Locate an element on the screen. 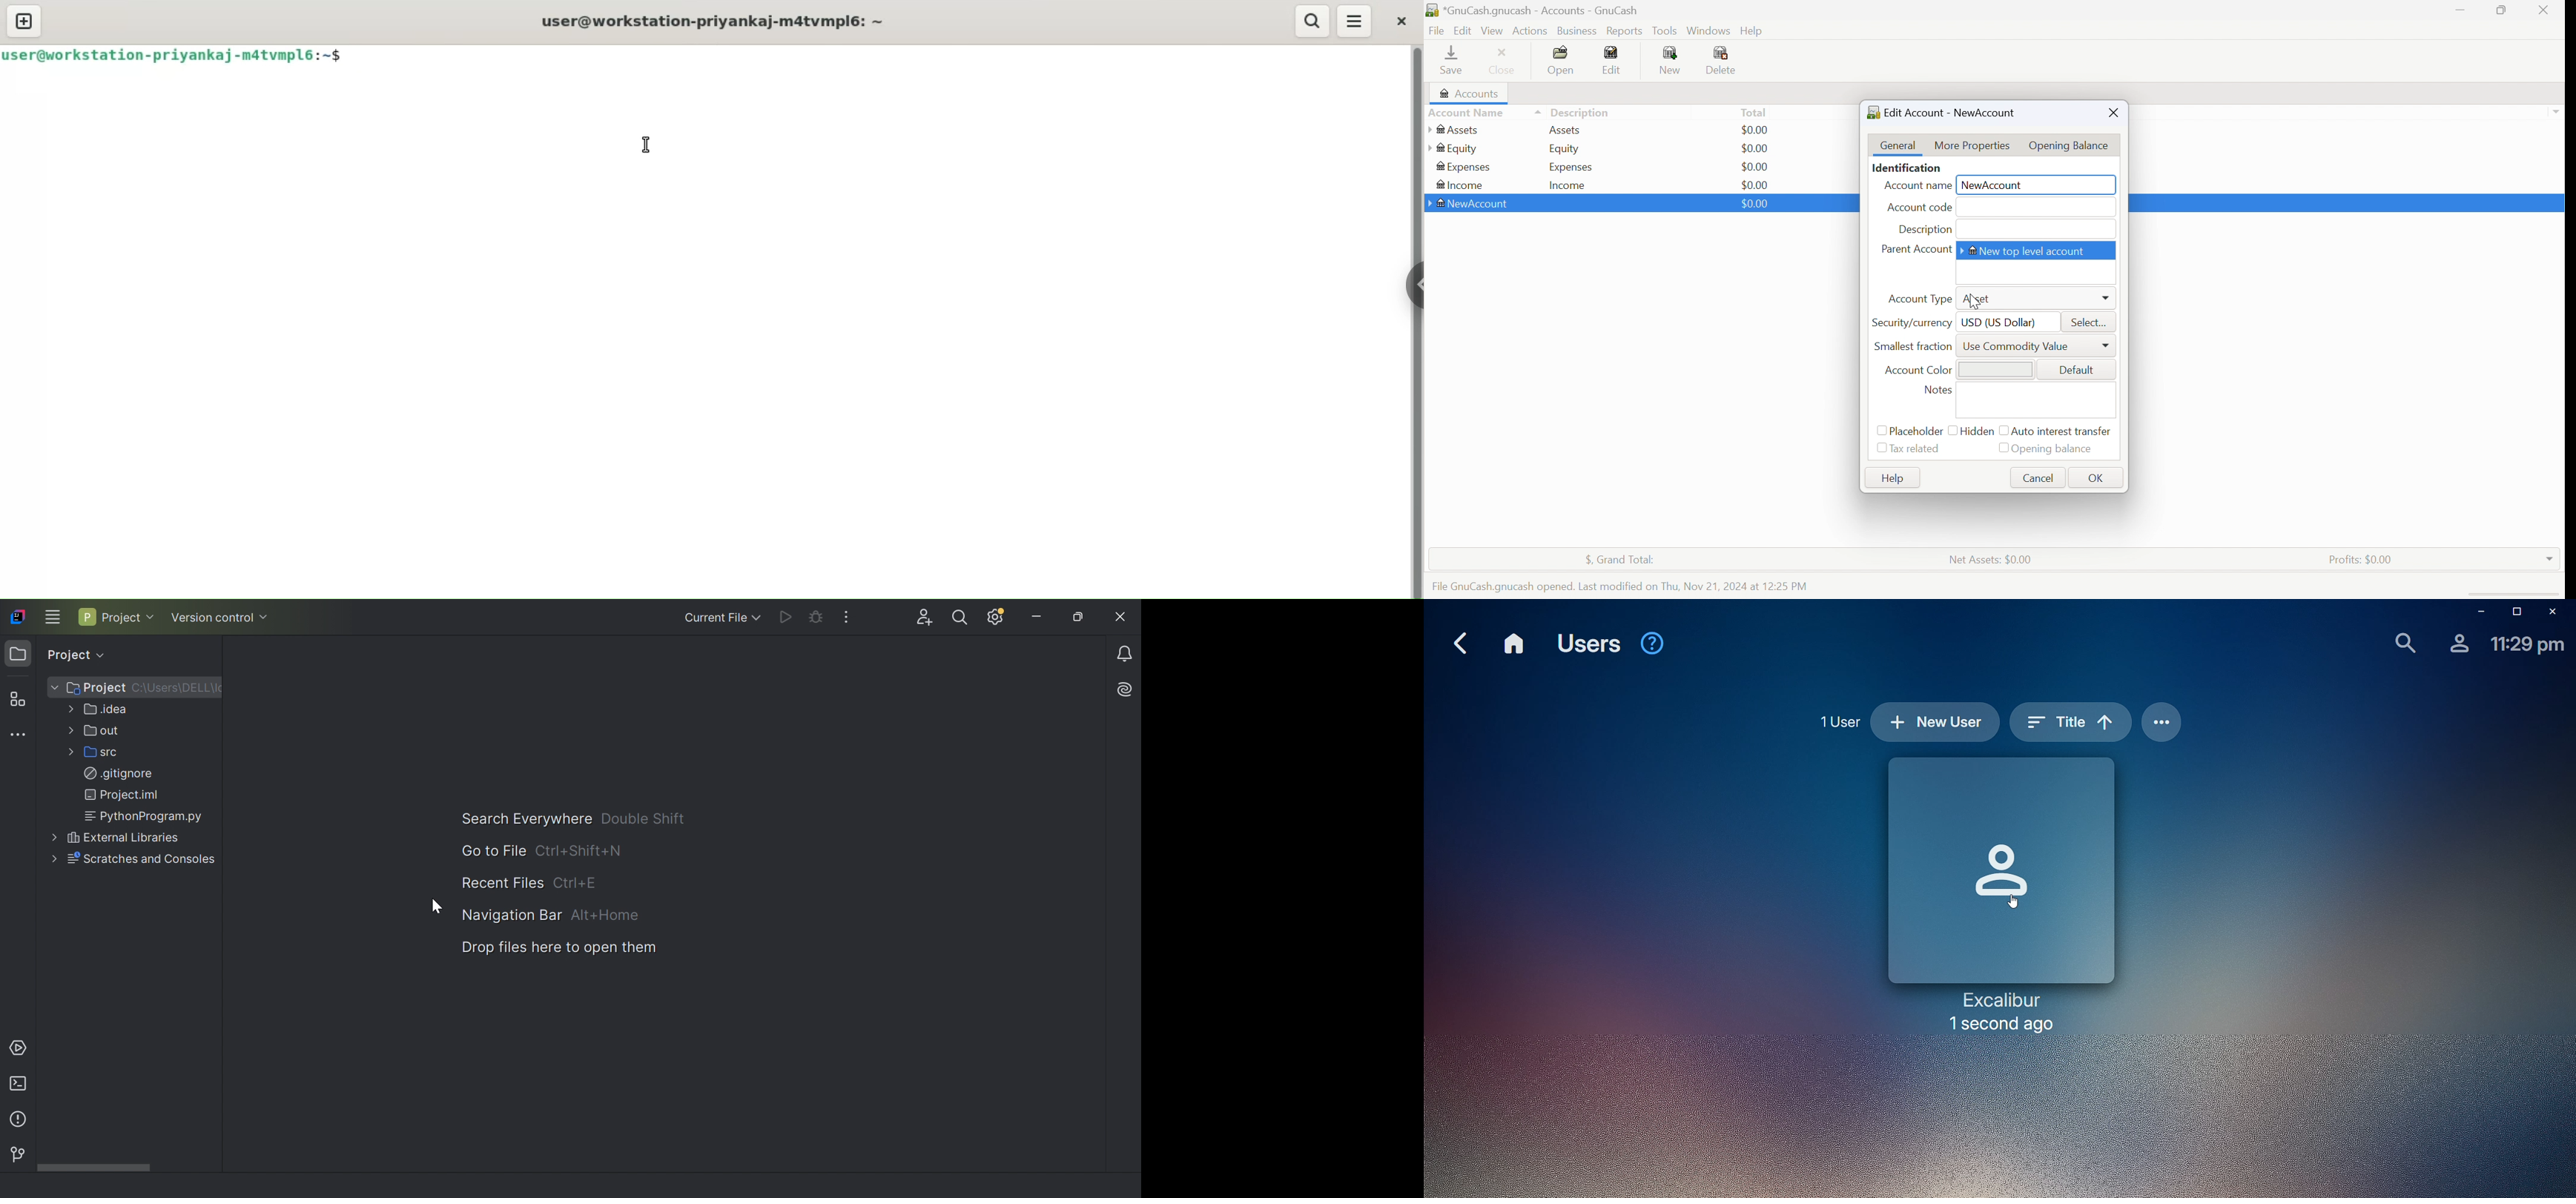  $0.00 is located at coordinates (1756, 130).